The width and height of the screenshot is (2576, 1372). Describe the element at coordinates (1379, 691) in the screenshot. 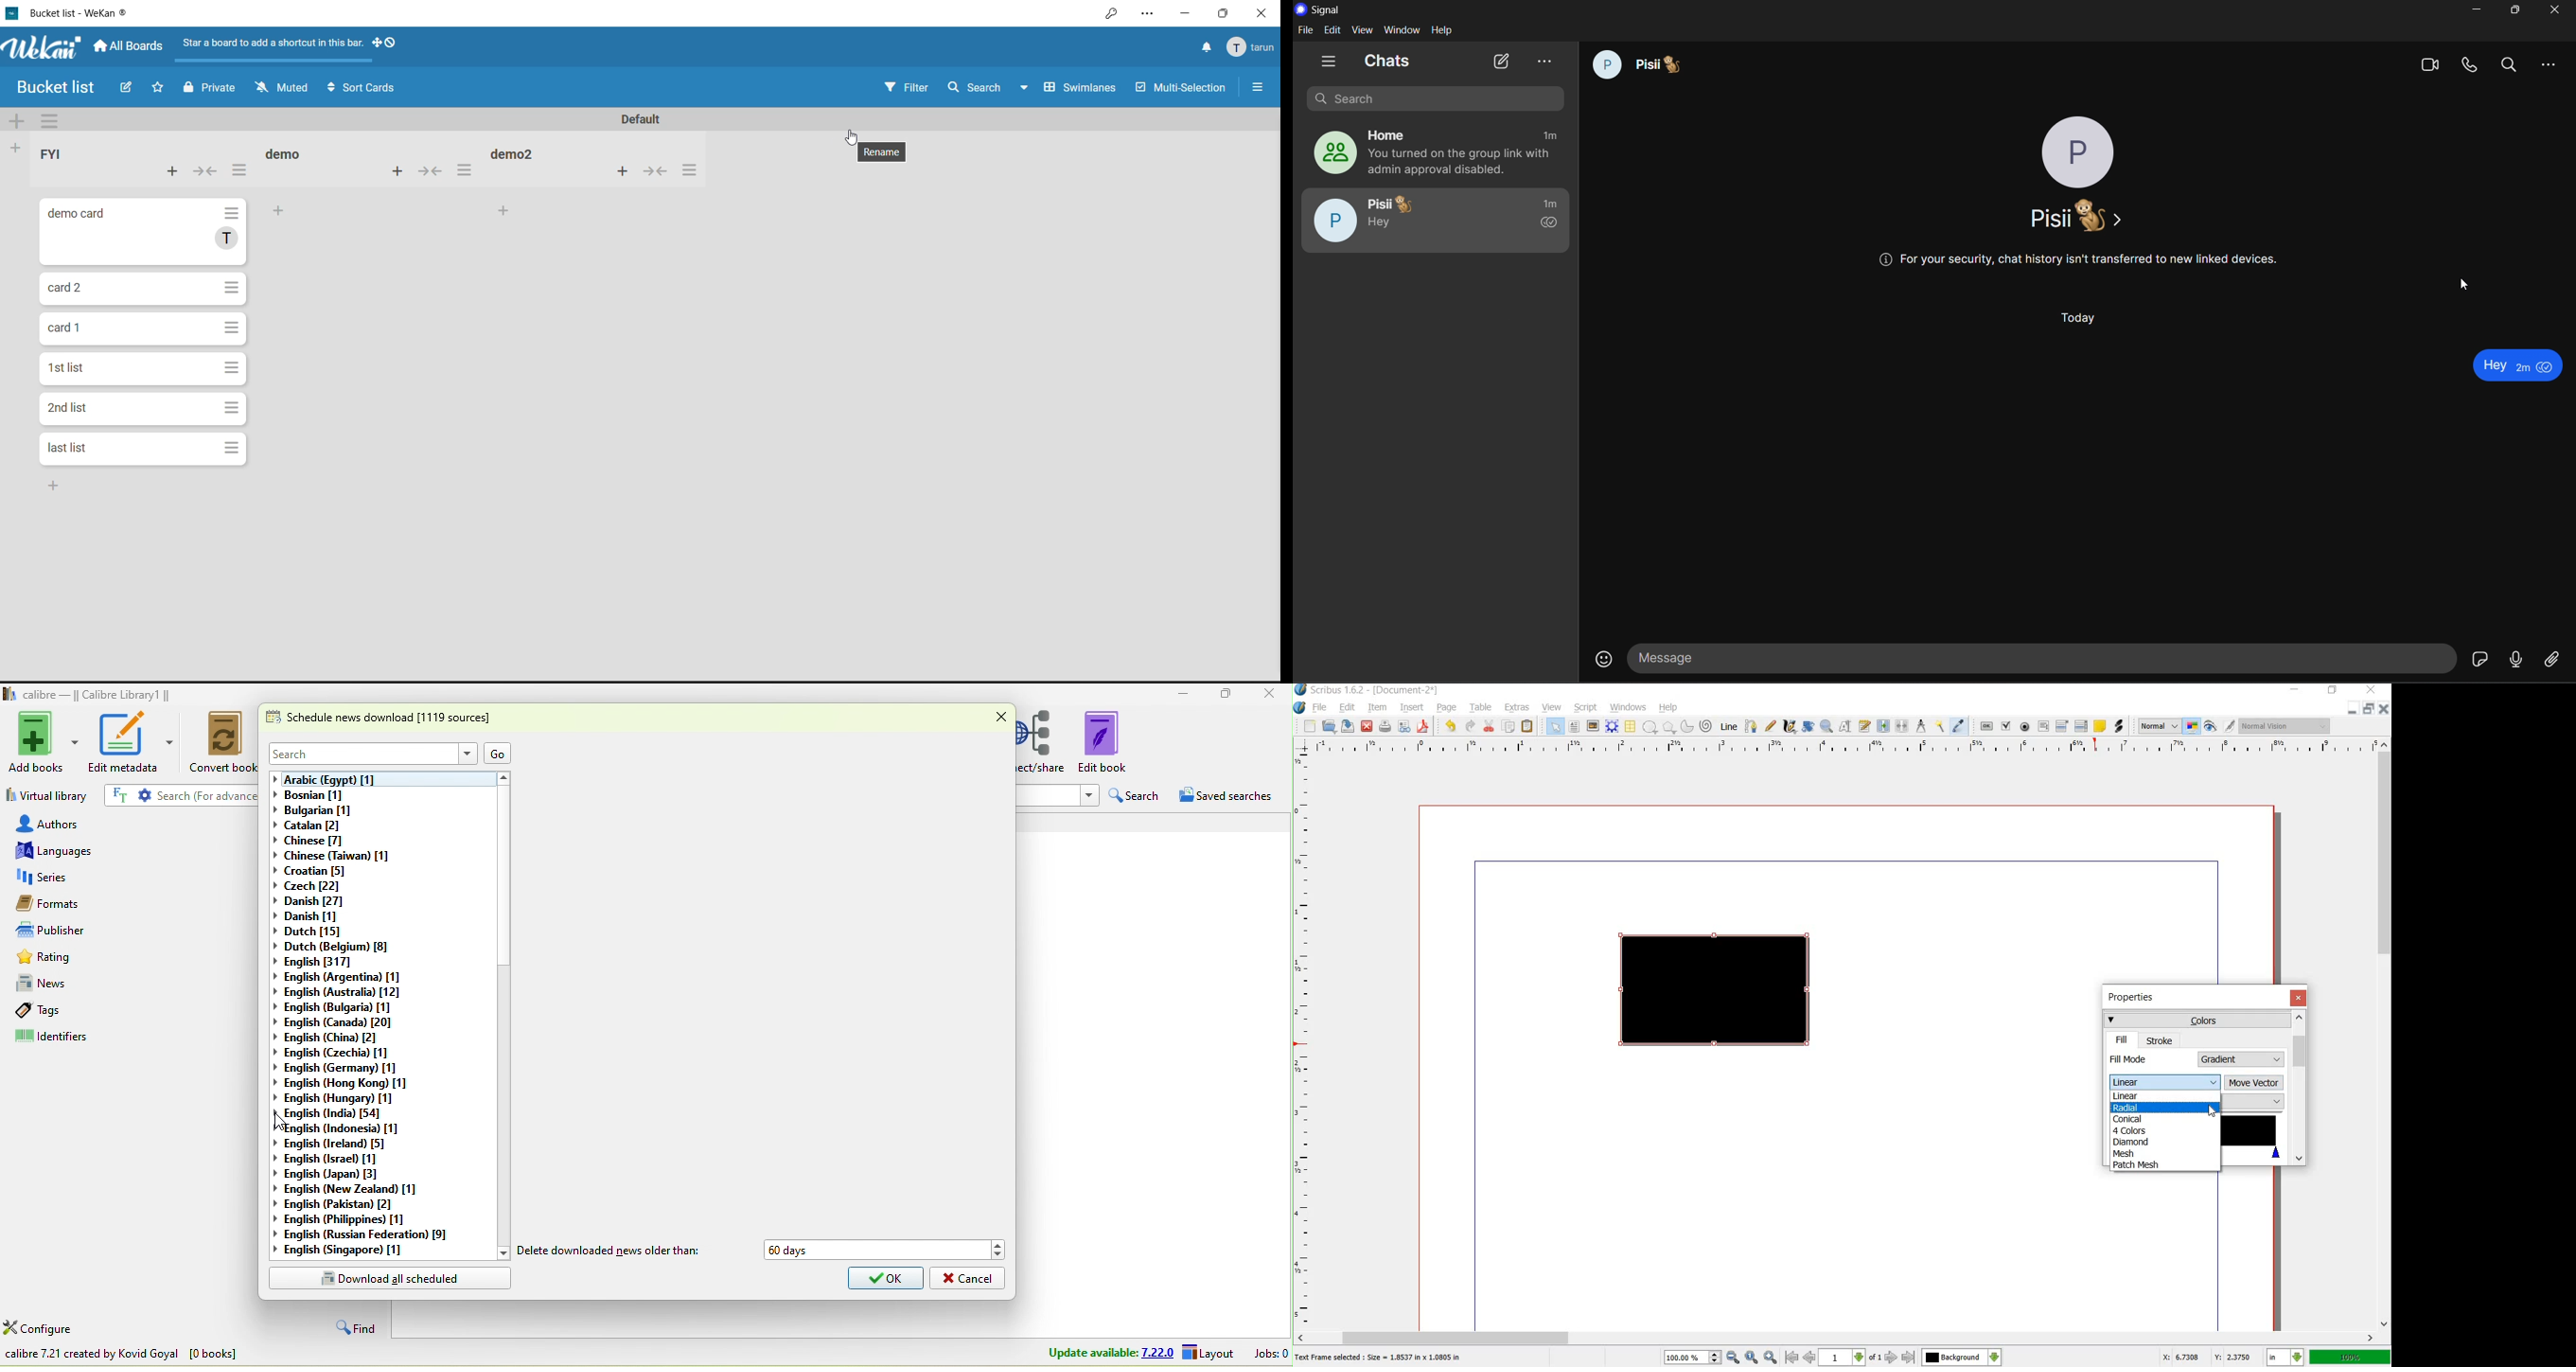

I see `scribus 1.6.2 - [document-2*]` at that location.